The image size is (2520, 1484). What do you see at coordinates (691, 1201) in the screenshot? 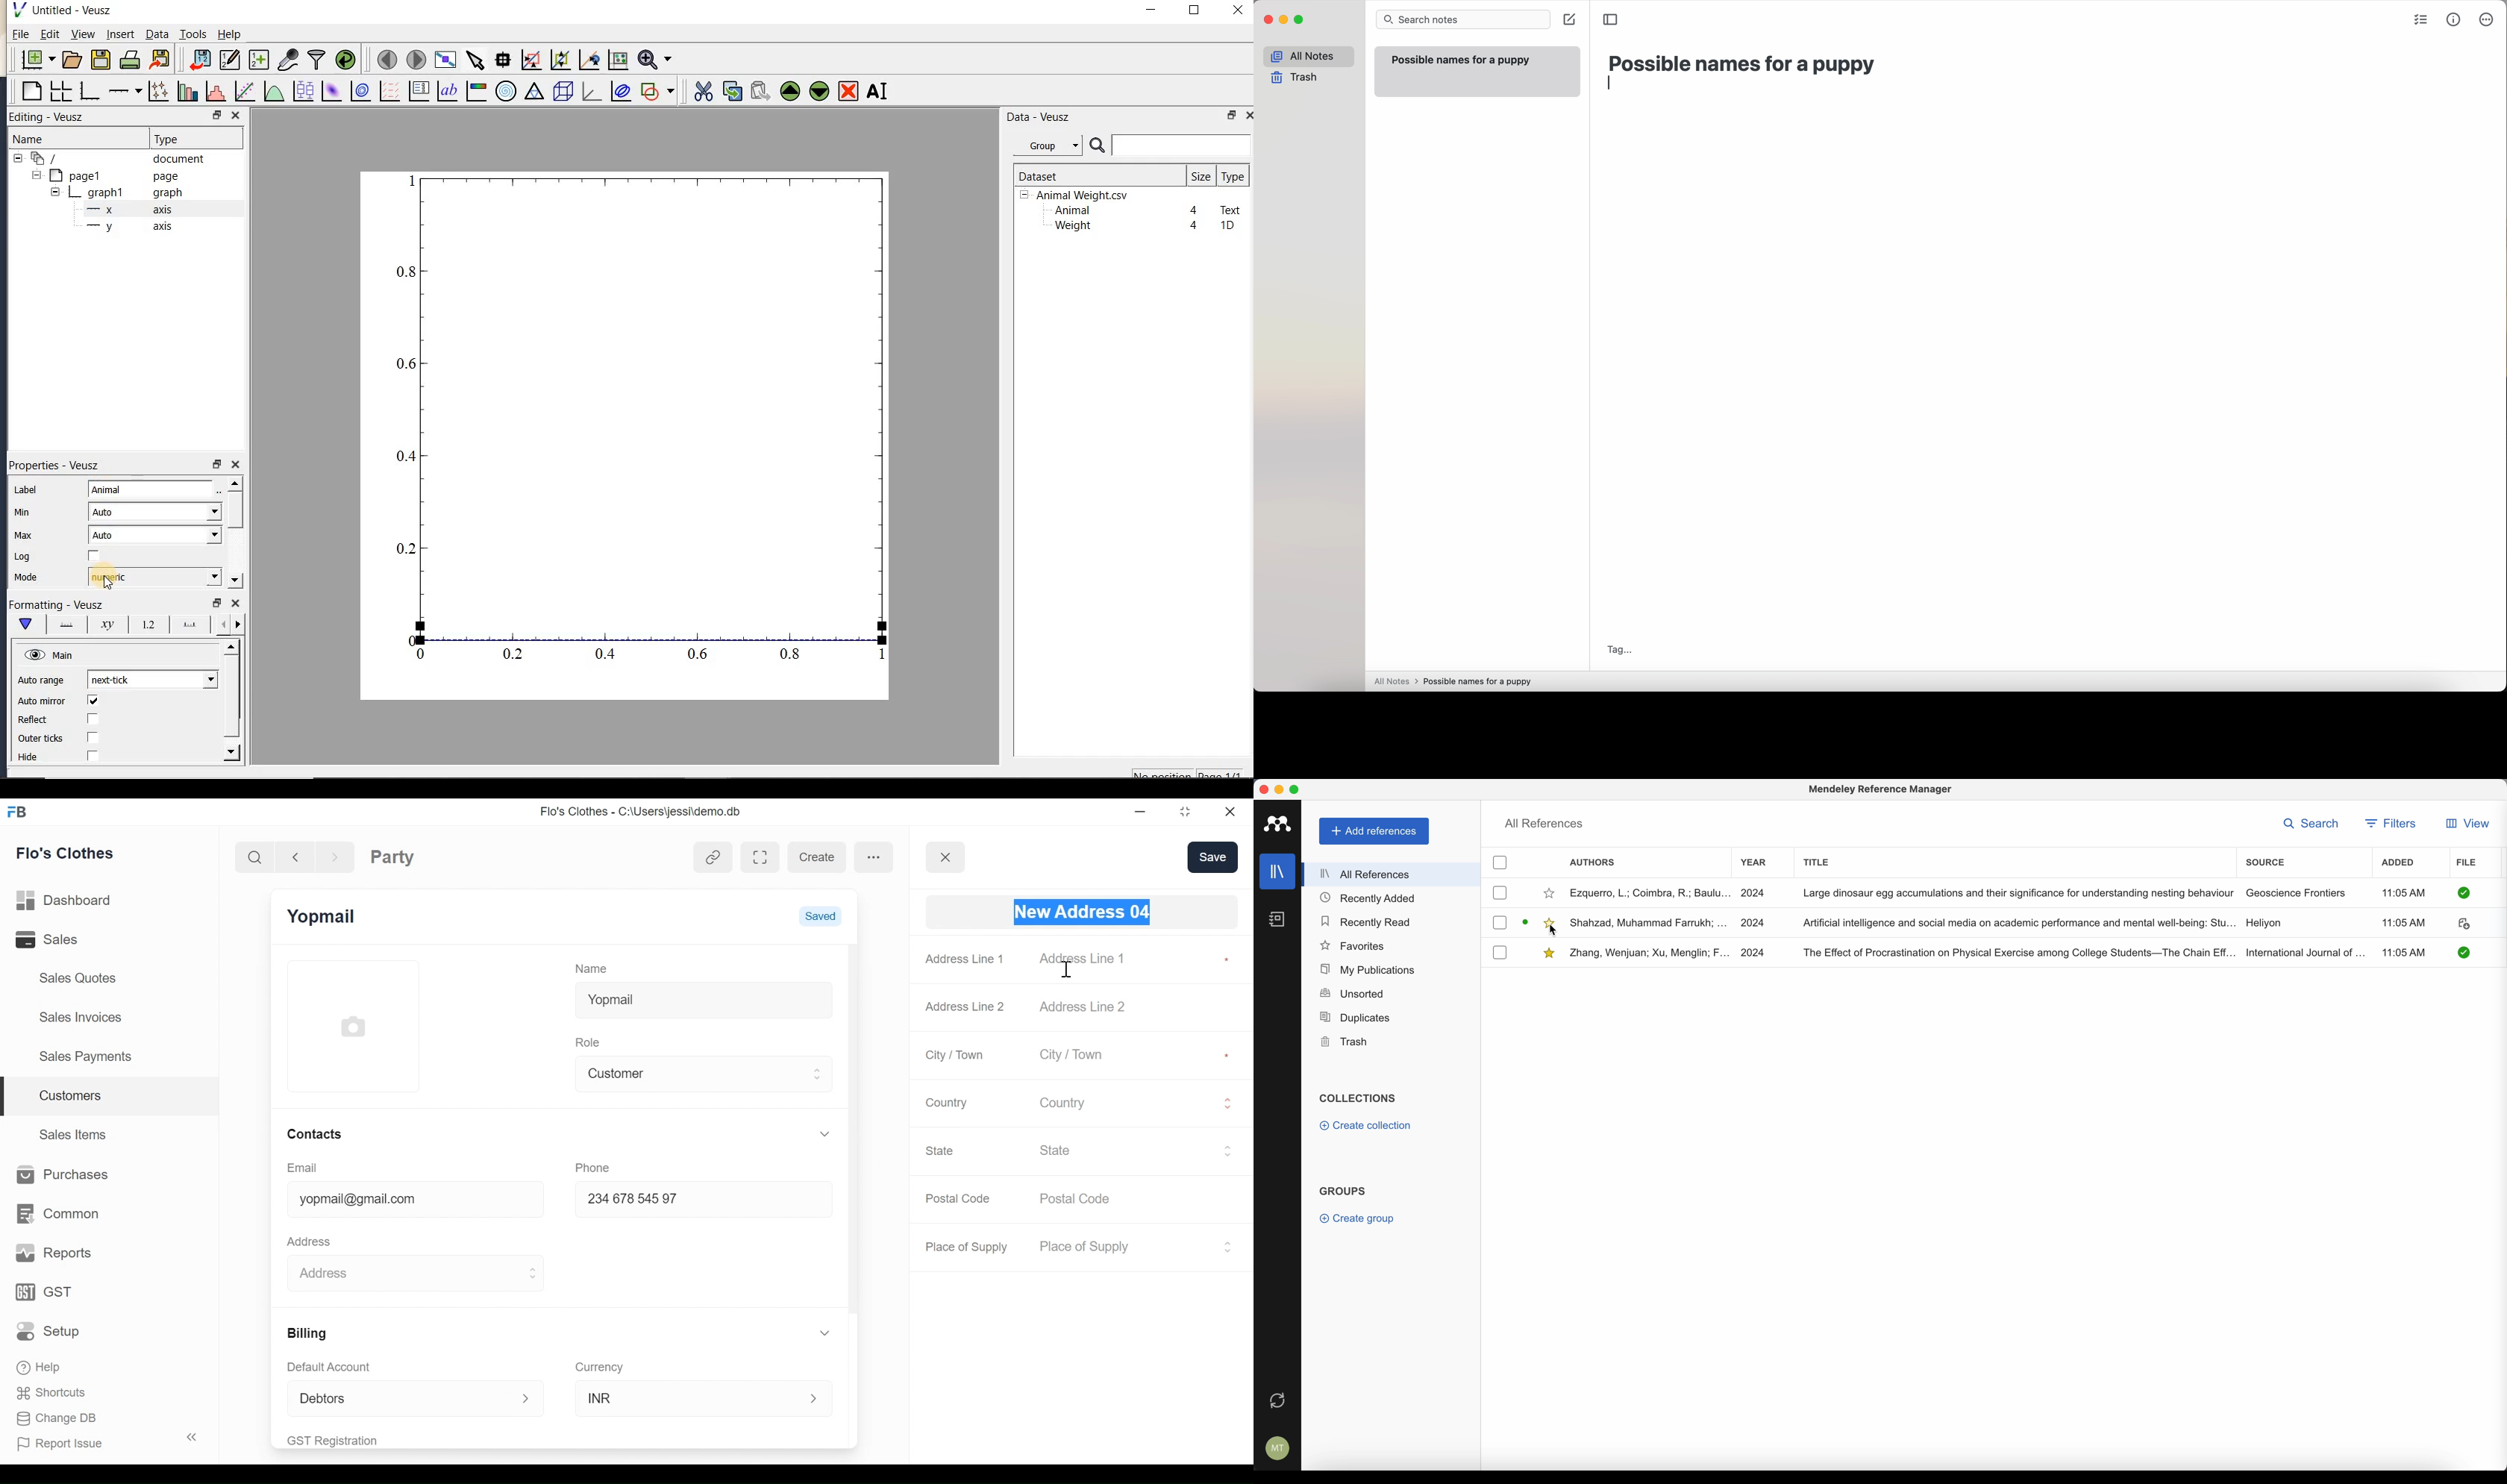
I see `234678 54597` at bounding box center [691, 1201].